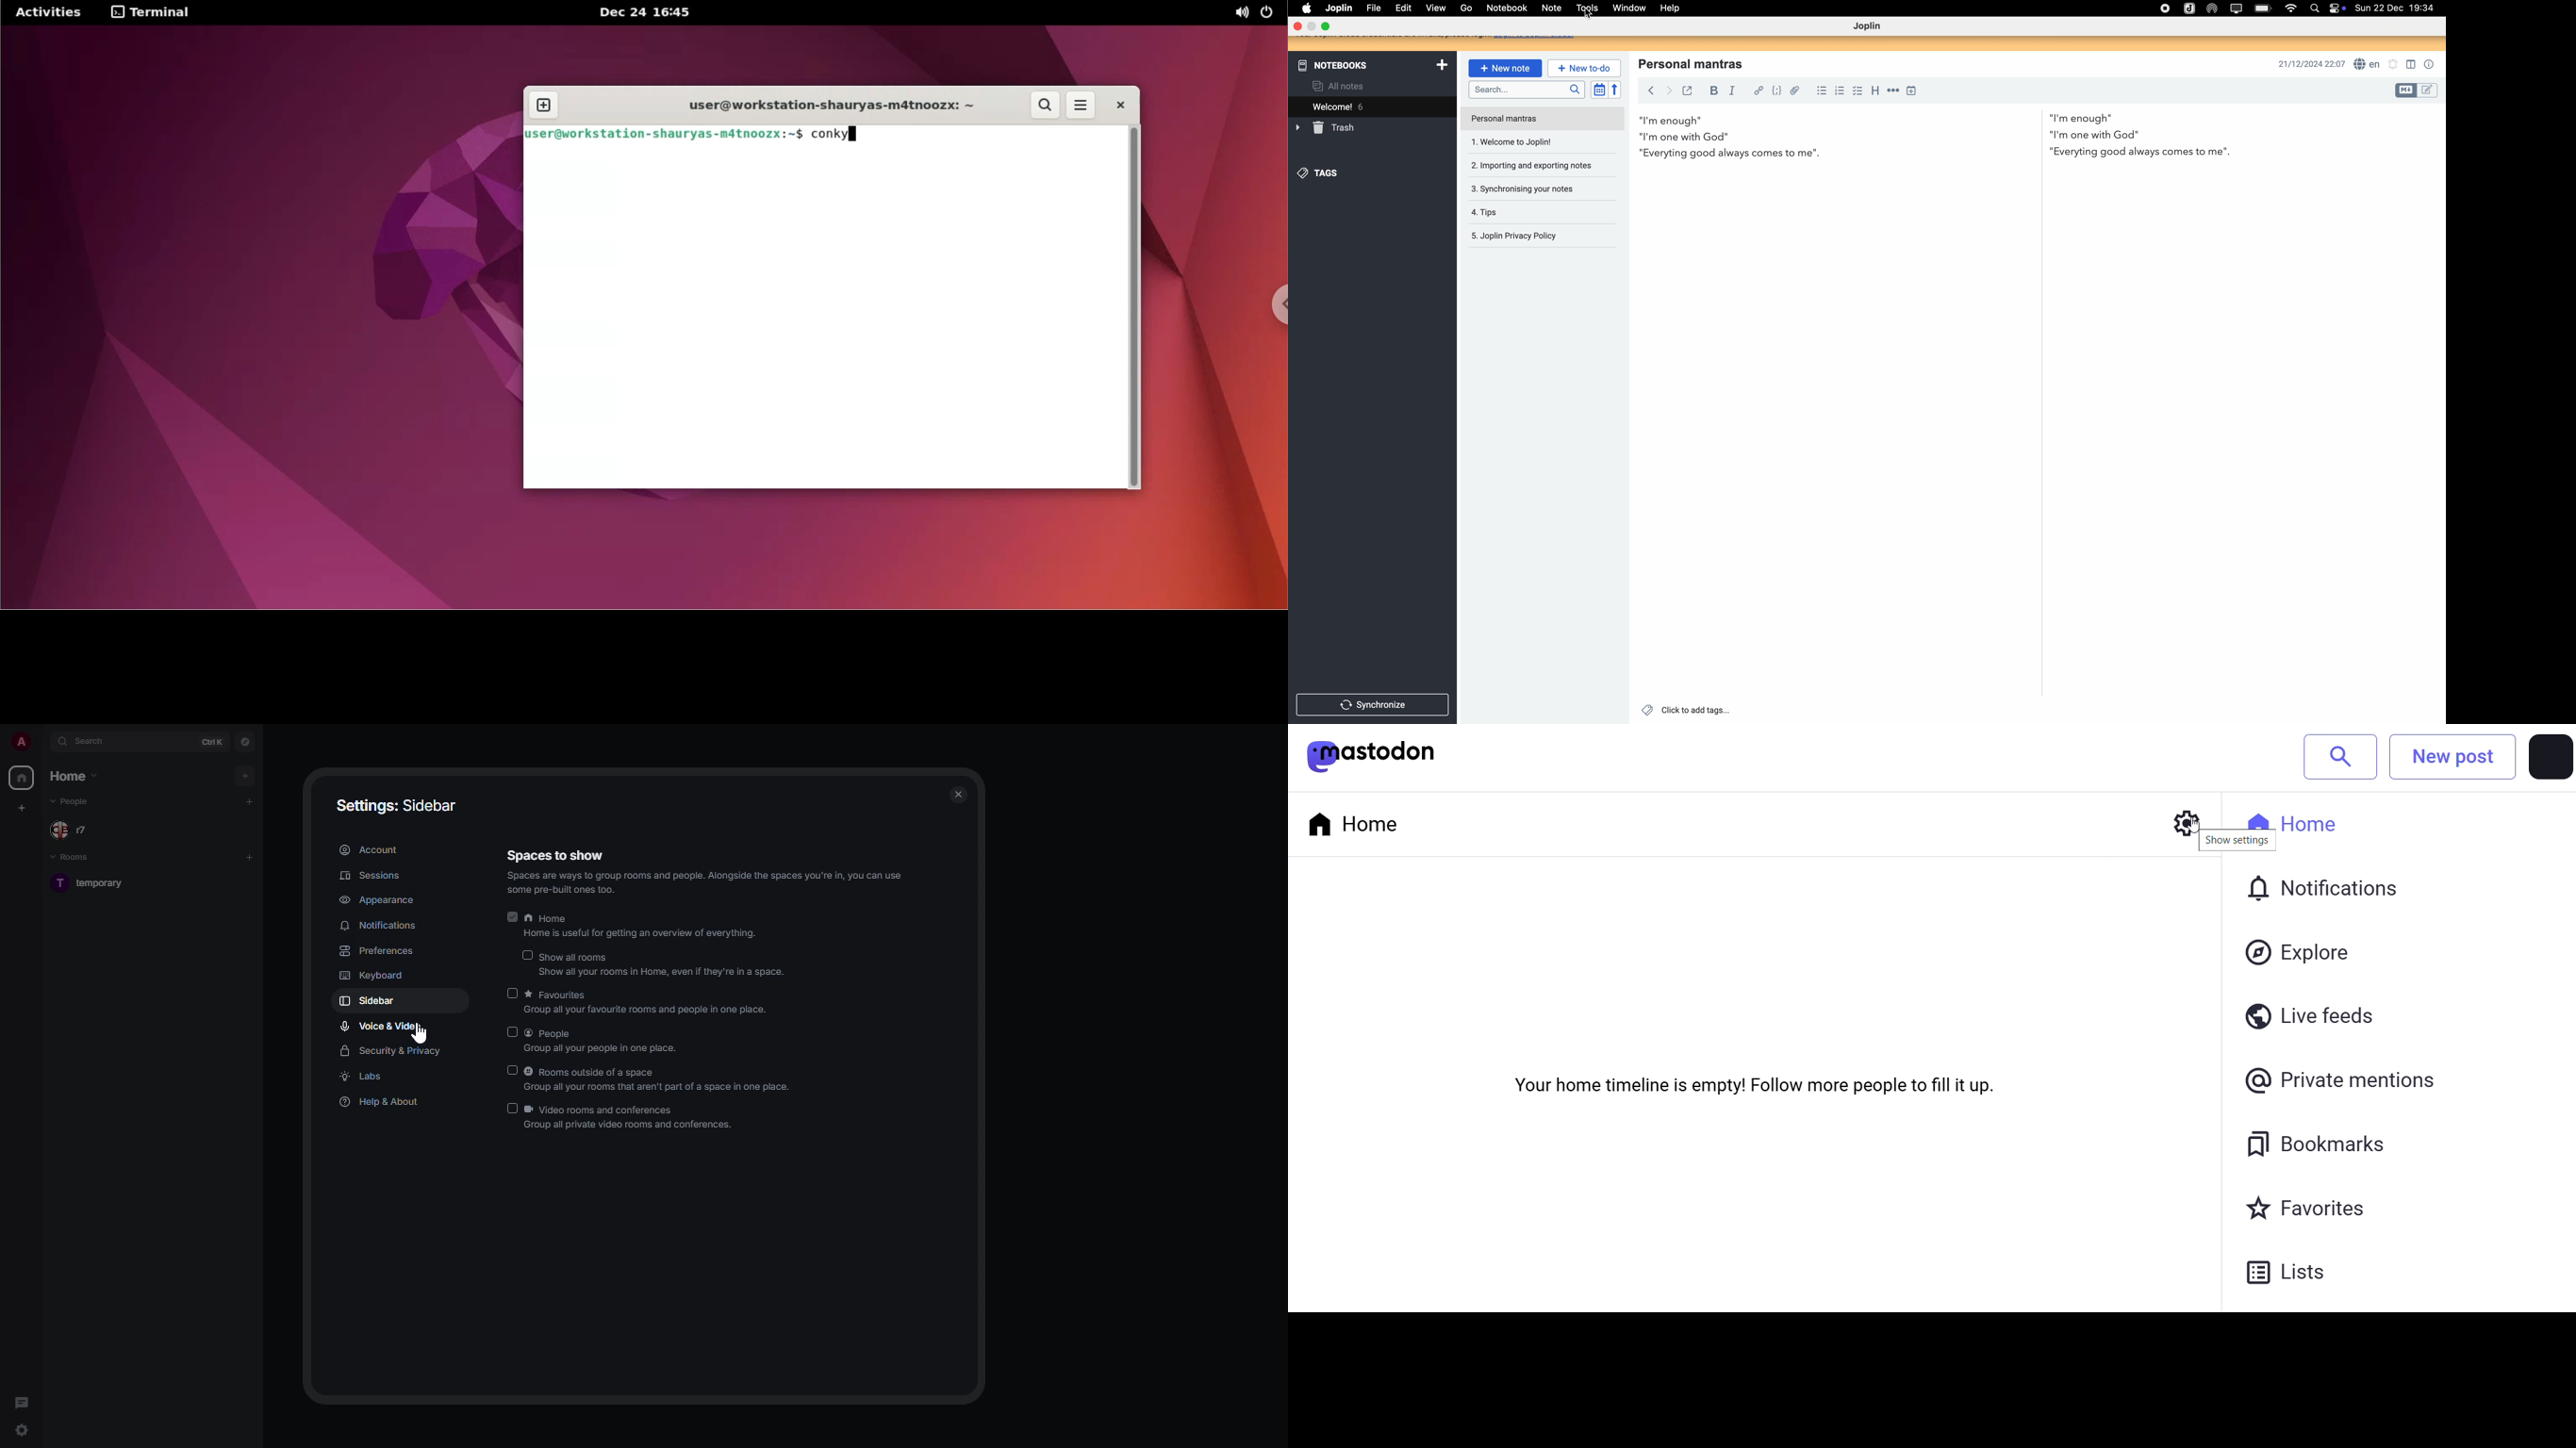  I want to click on close, so click(958, 792).